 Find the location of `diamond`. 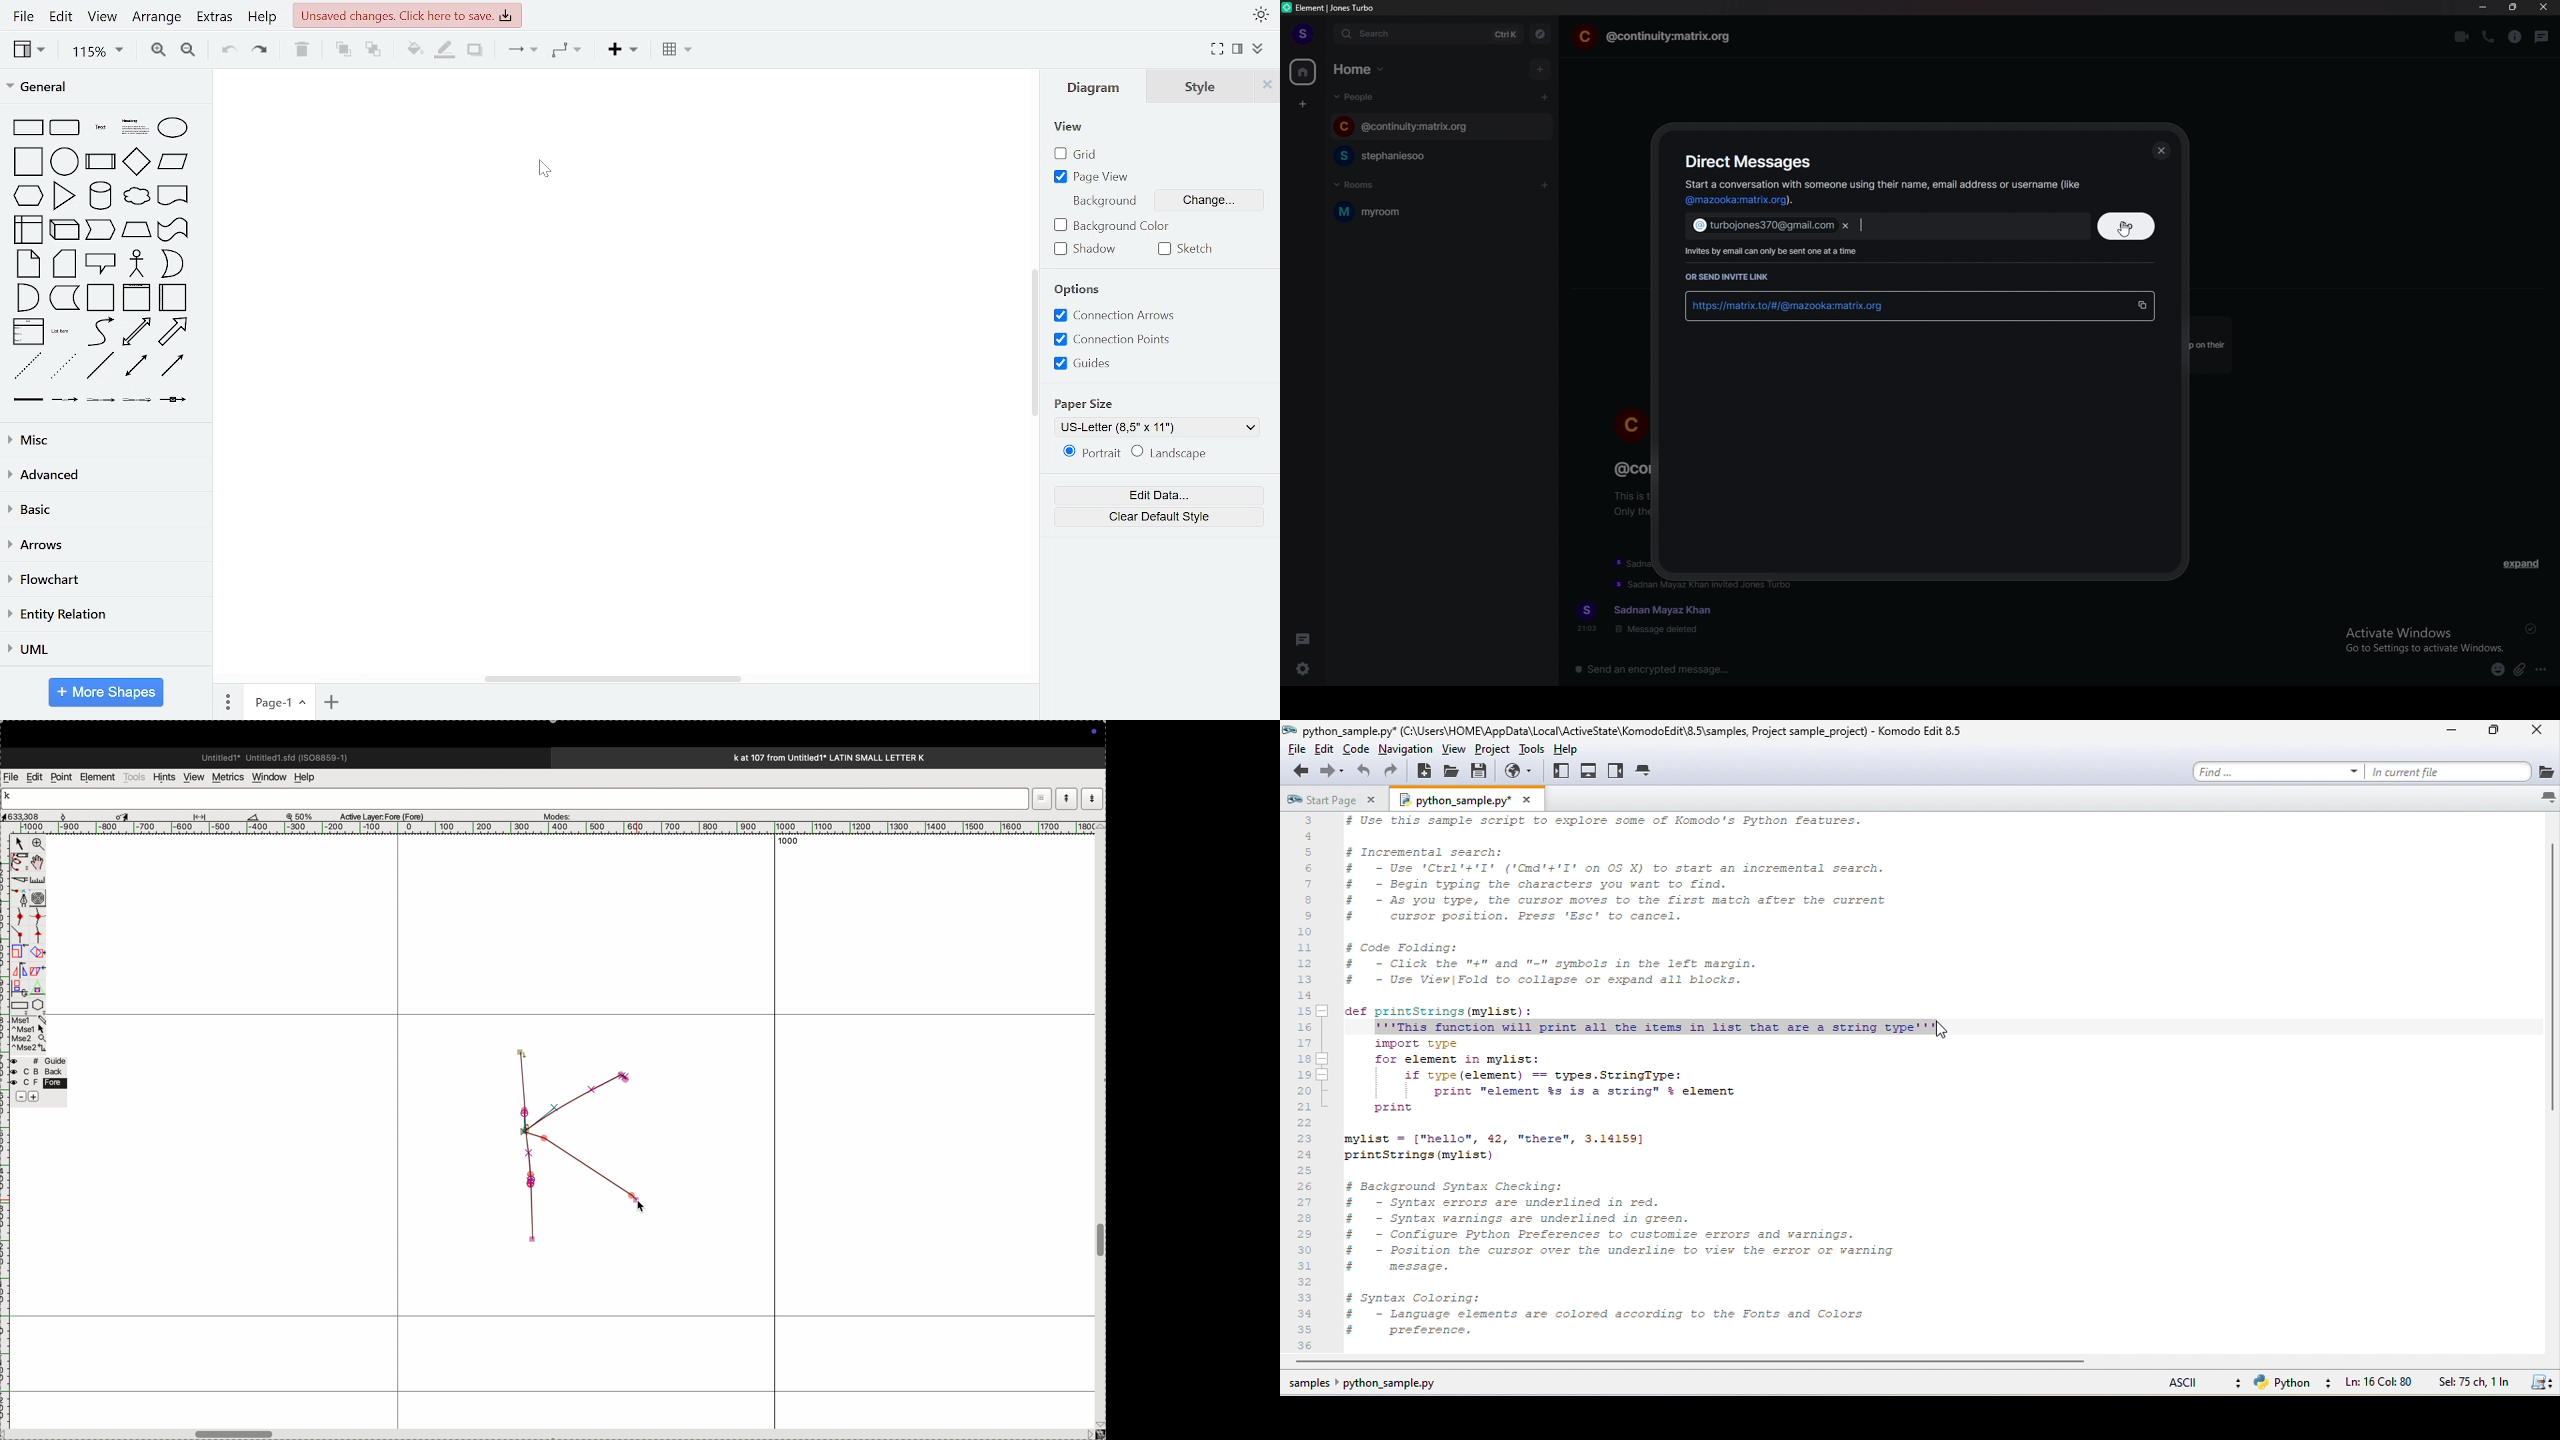

diamond is located at coordinates (135, 162).